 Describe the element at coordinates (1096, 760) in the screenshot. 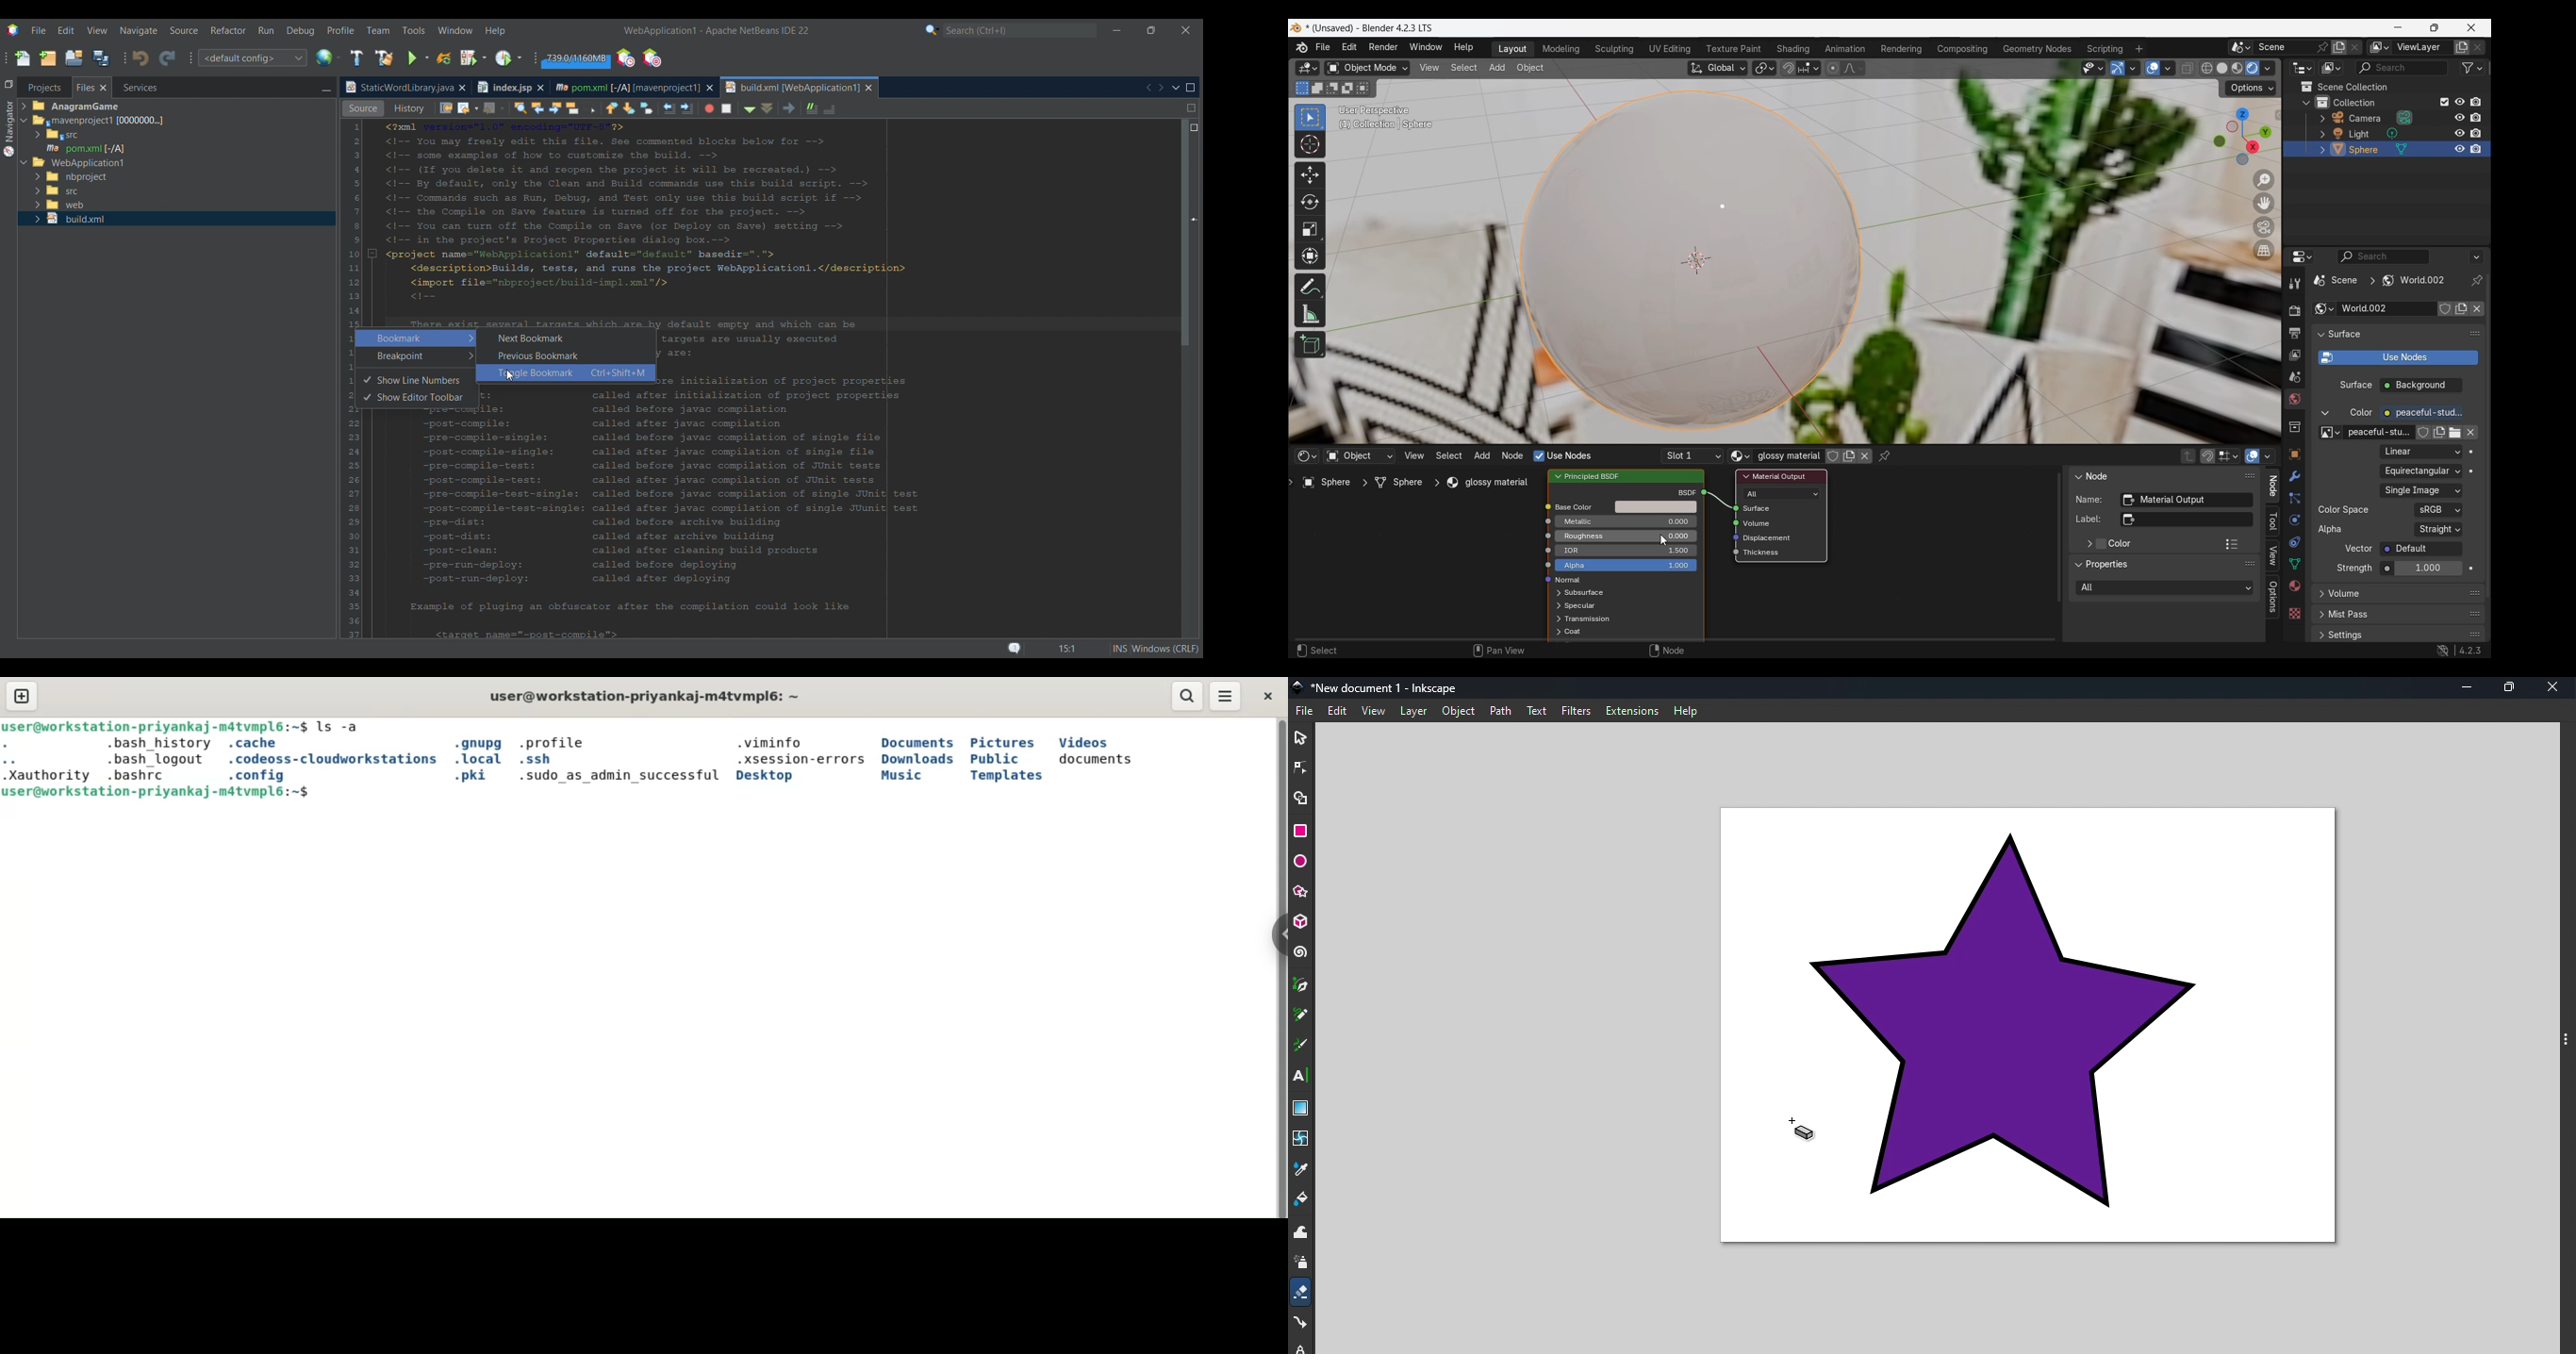

I see `documents ` at that location.